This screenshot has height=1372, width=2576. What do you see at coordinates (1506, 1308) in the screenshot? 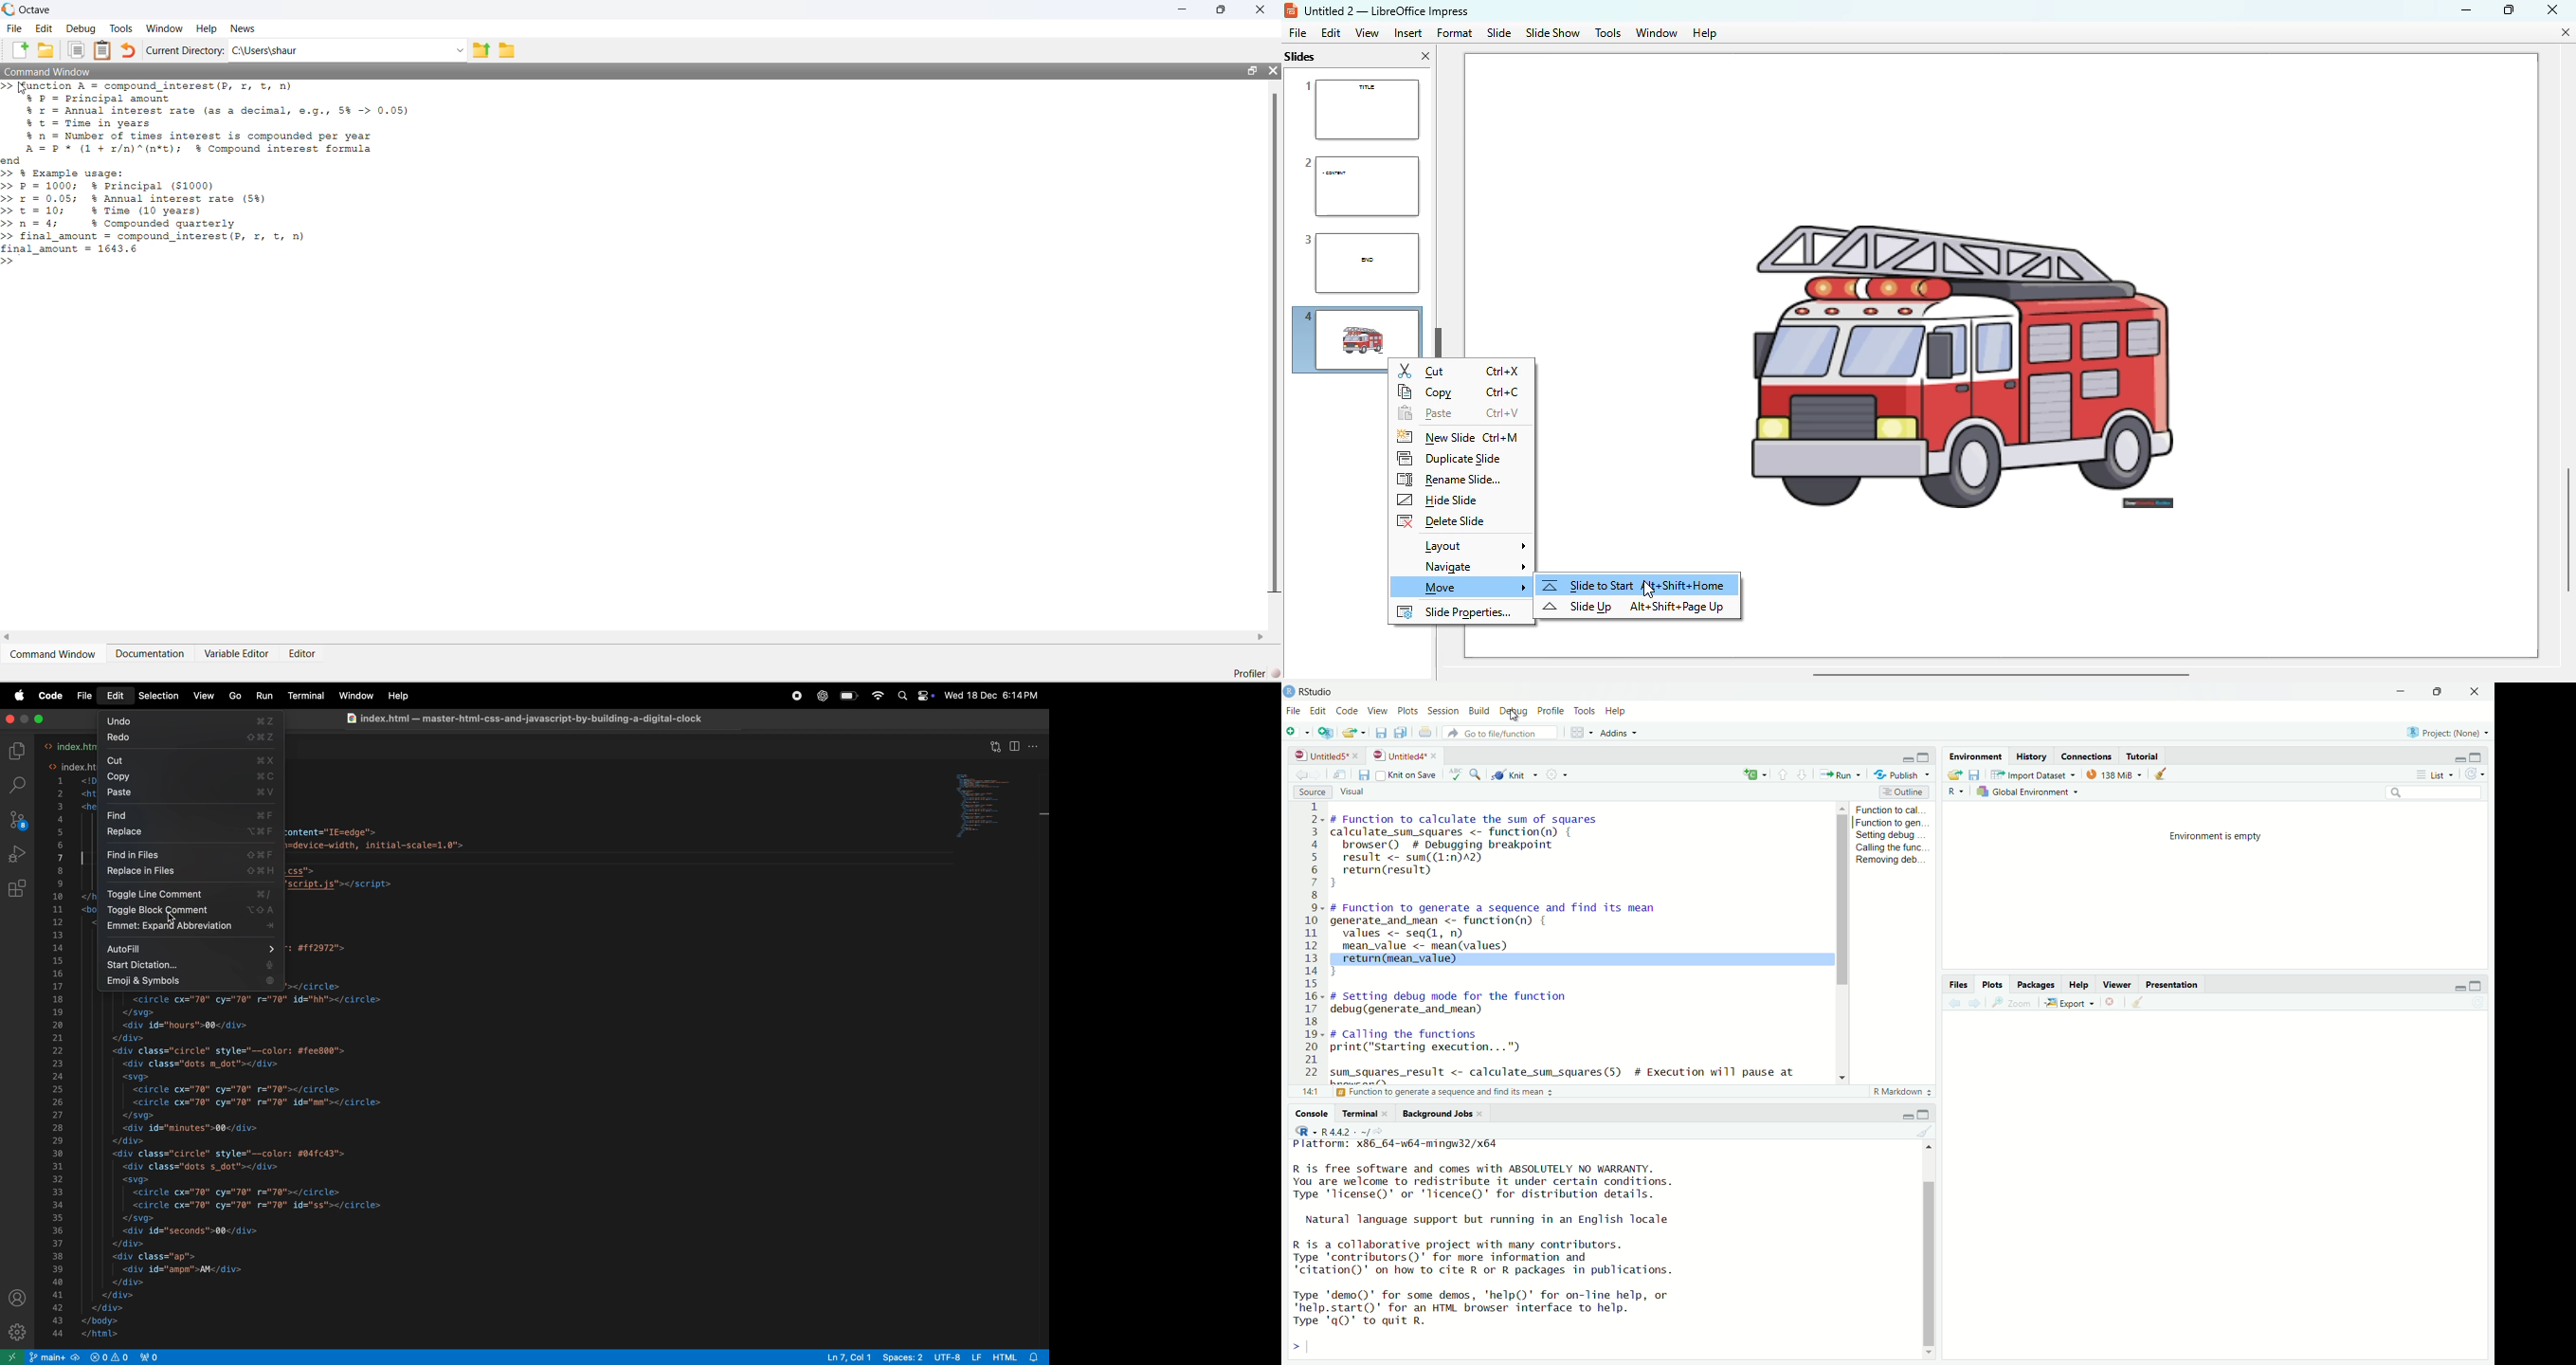
I see `Type 'demo()' for some demos, 'help()' for on-line help, or
'help.start()' for an HTML browser interface to help.
Type 'qgQ' to quit R.` at bounding box center [1506, 1308].